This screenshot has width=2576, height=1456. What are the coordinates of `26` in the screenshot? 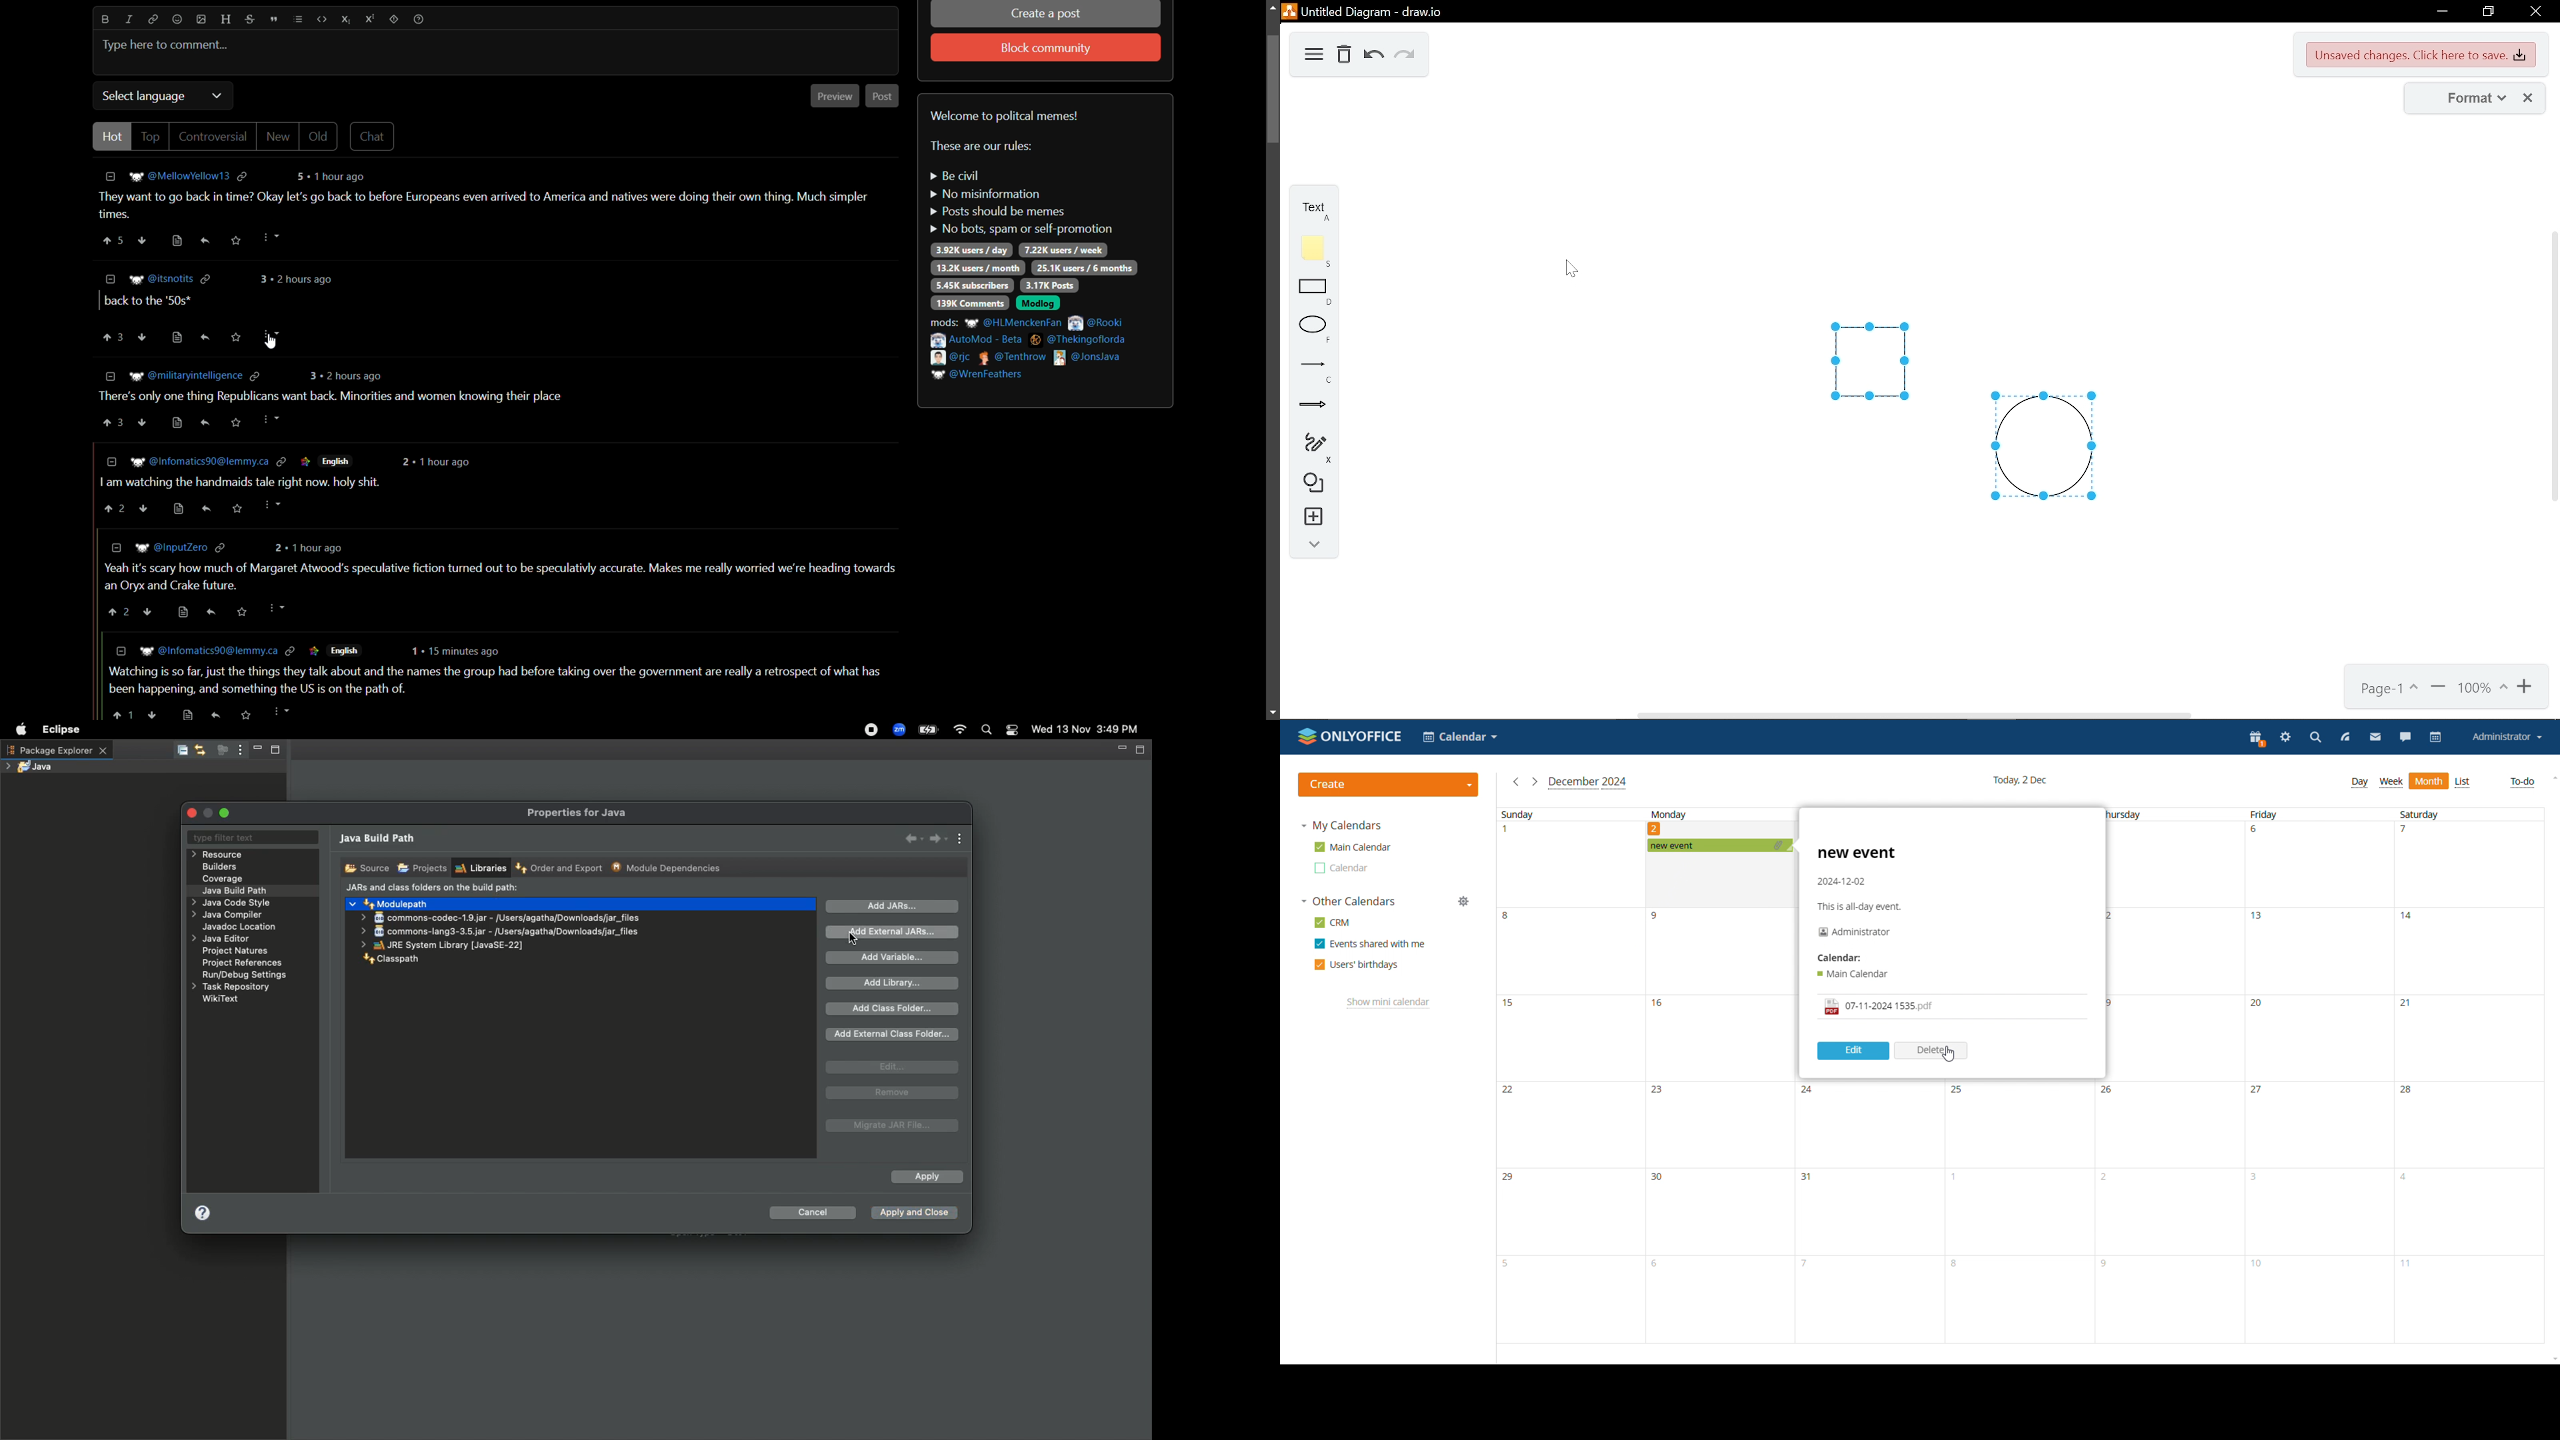 It's located at (2109, 1092).